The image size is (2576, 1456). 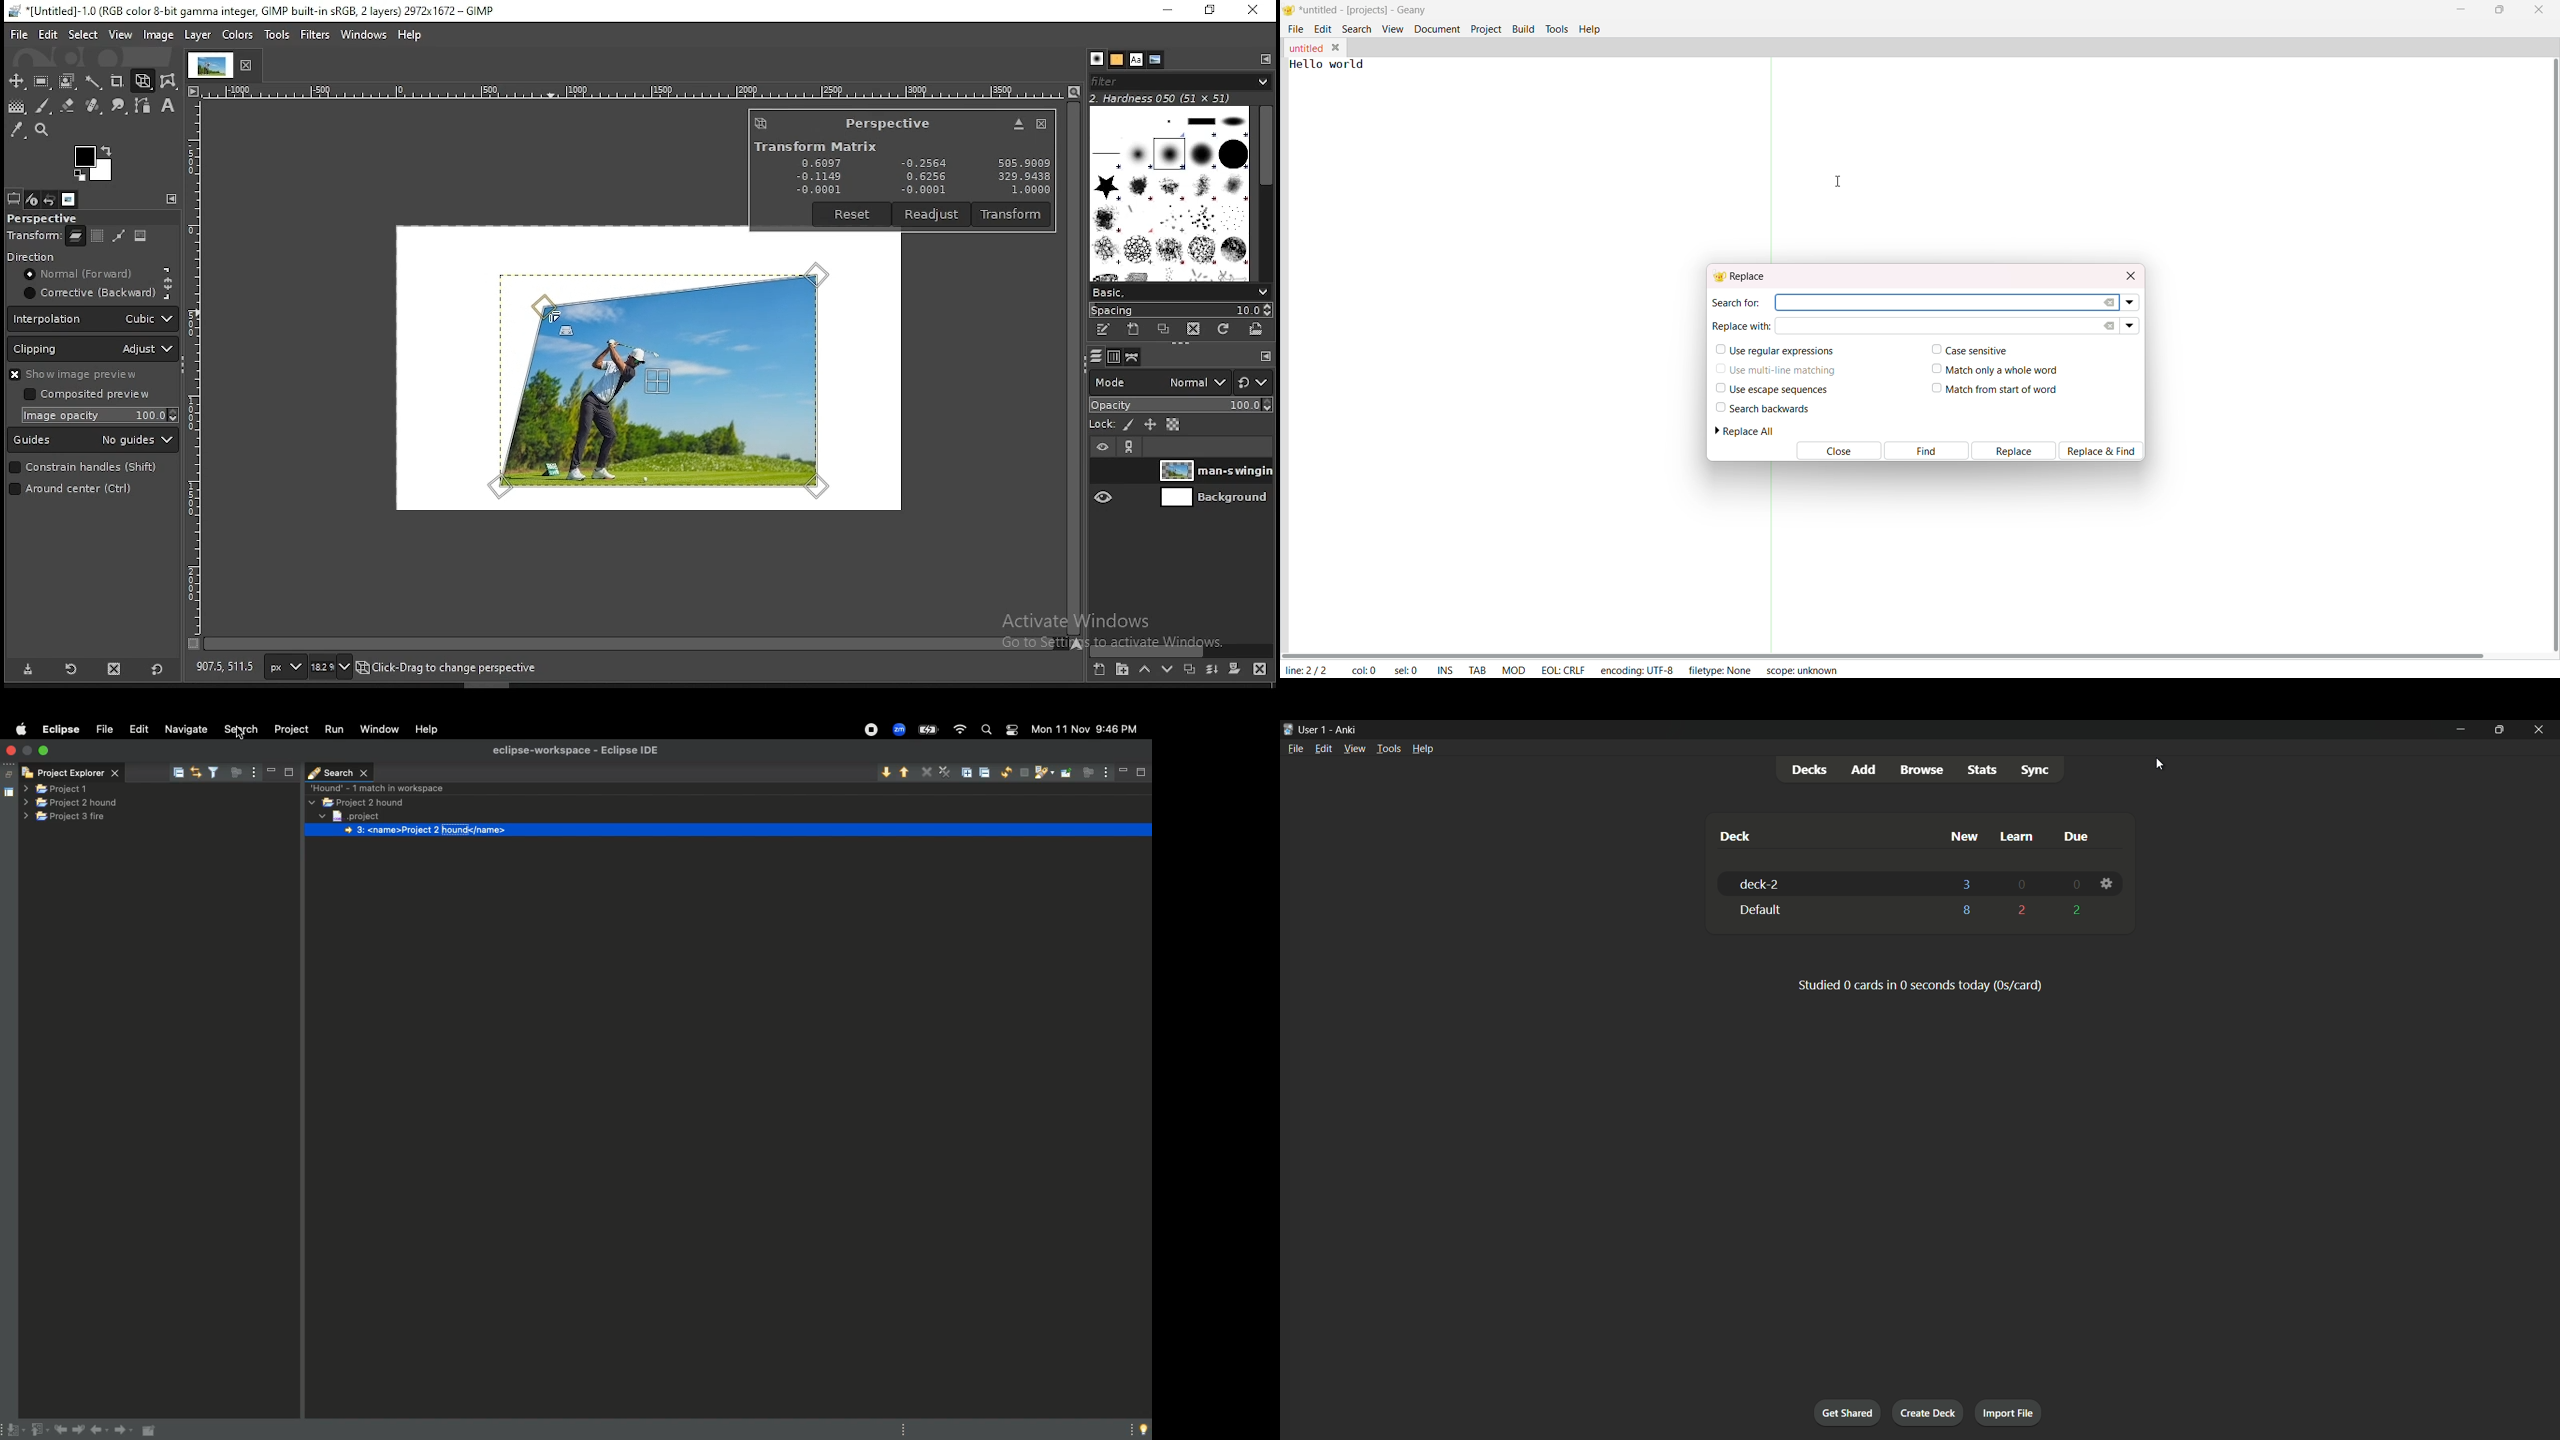 What do you see at coordinates (1863, 769) in the screenshot?
I see `add` at bounding box center [1863, 769].